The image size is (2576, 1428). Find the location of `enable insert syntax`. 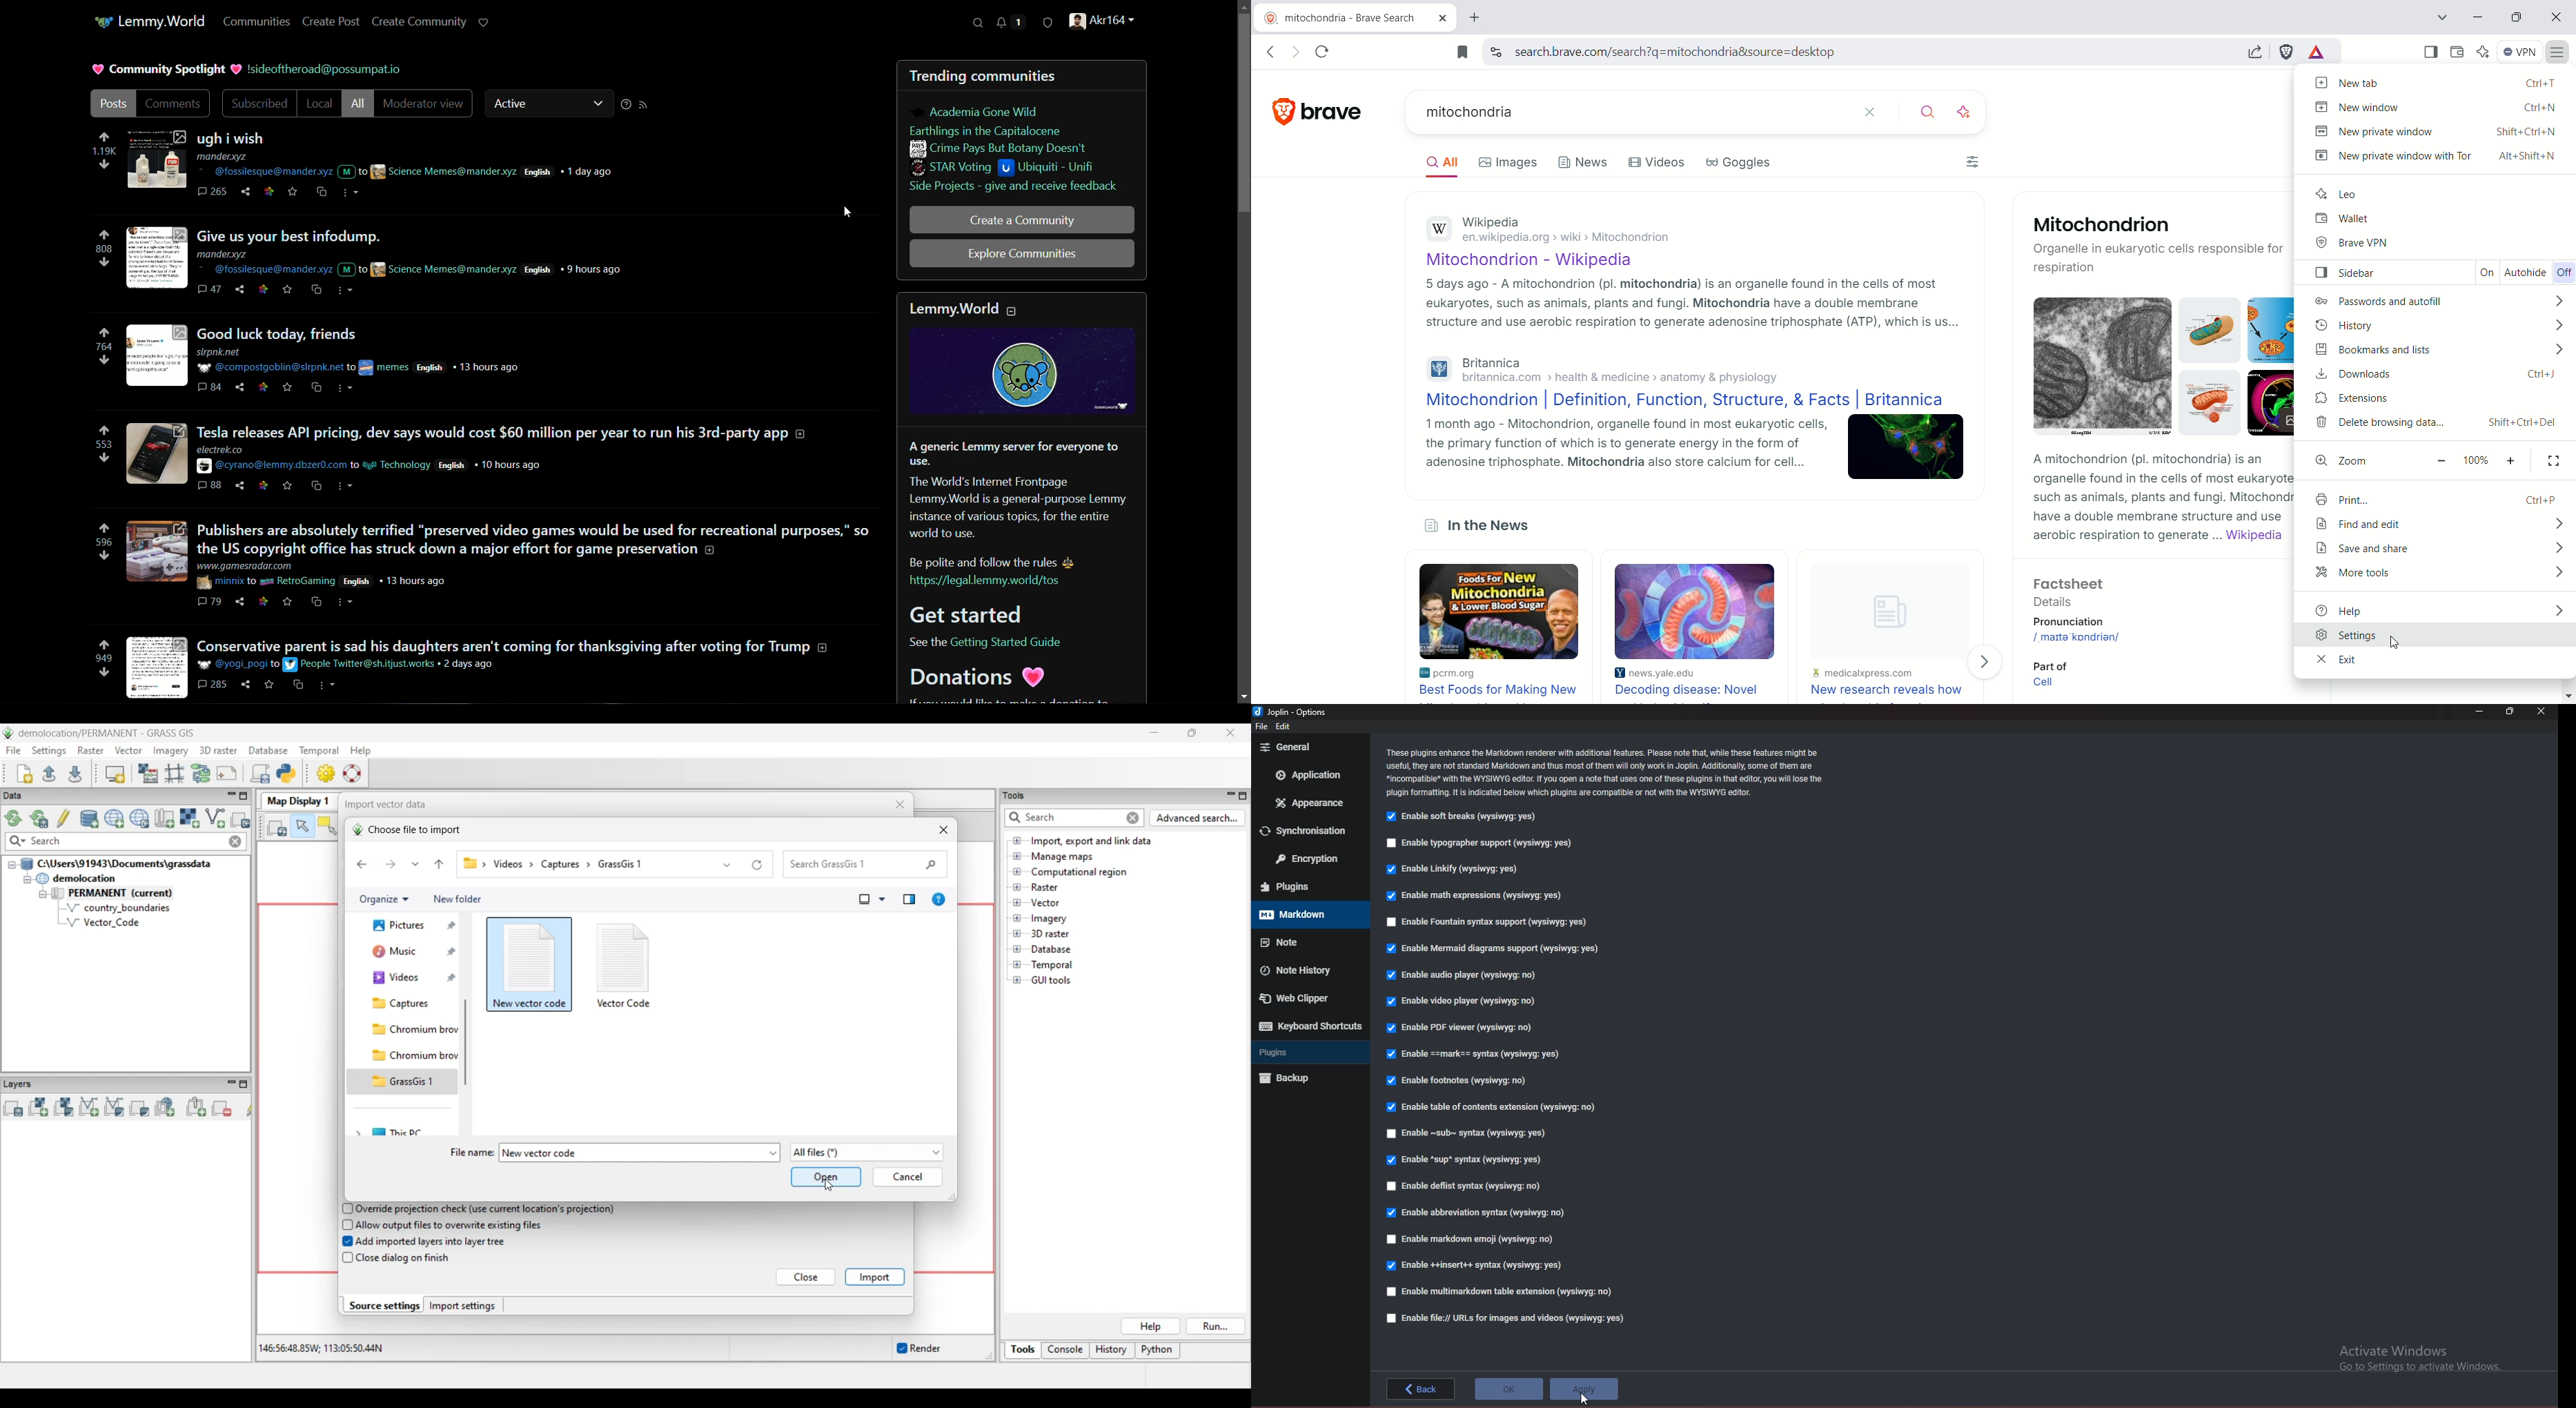

enable insert syntax is located at coordinates (1476, 1266).